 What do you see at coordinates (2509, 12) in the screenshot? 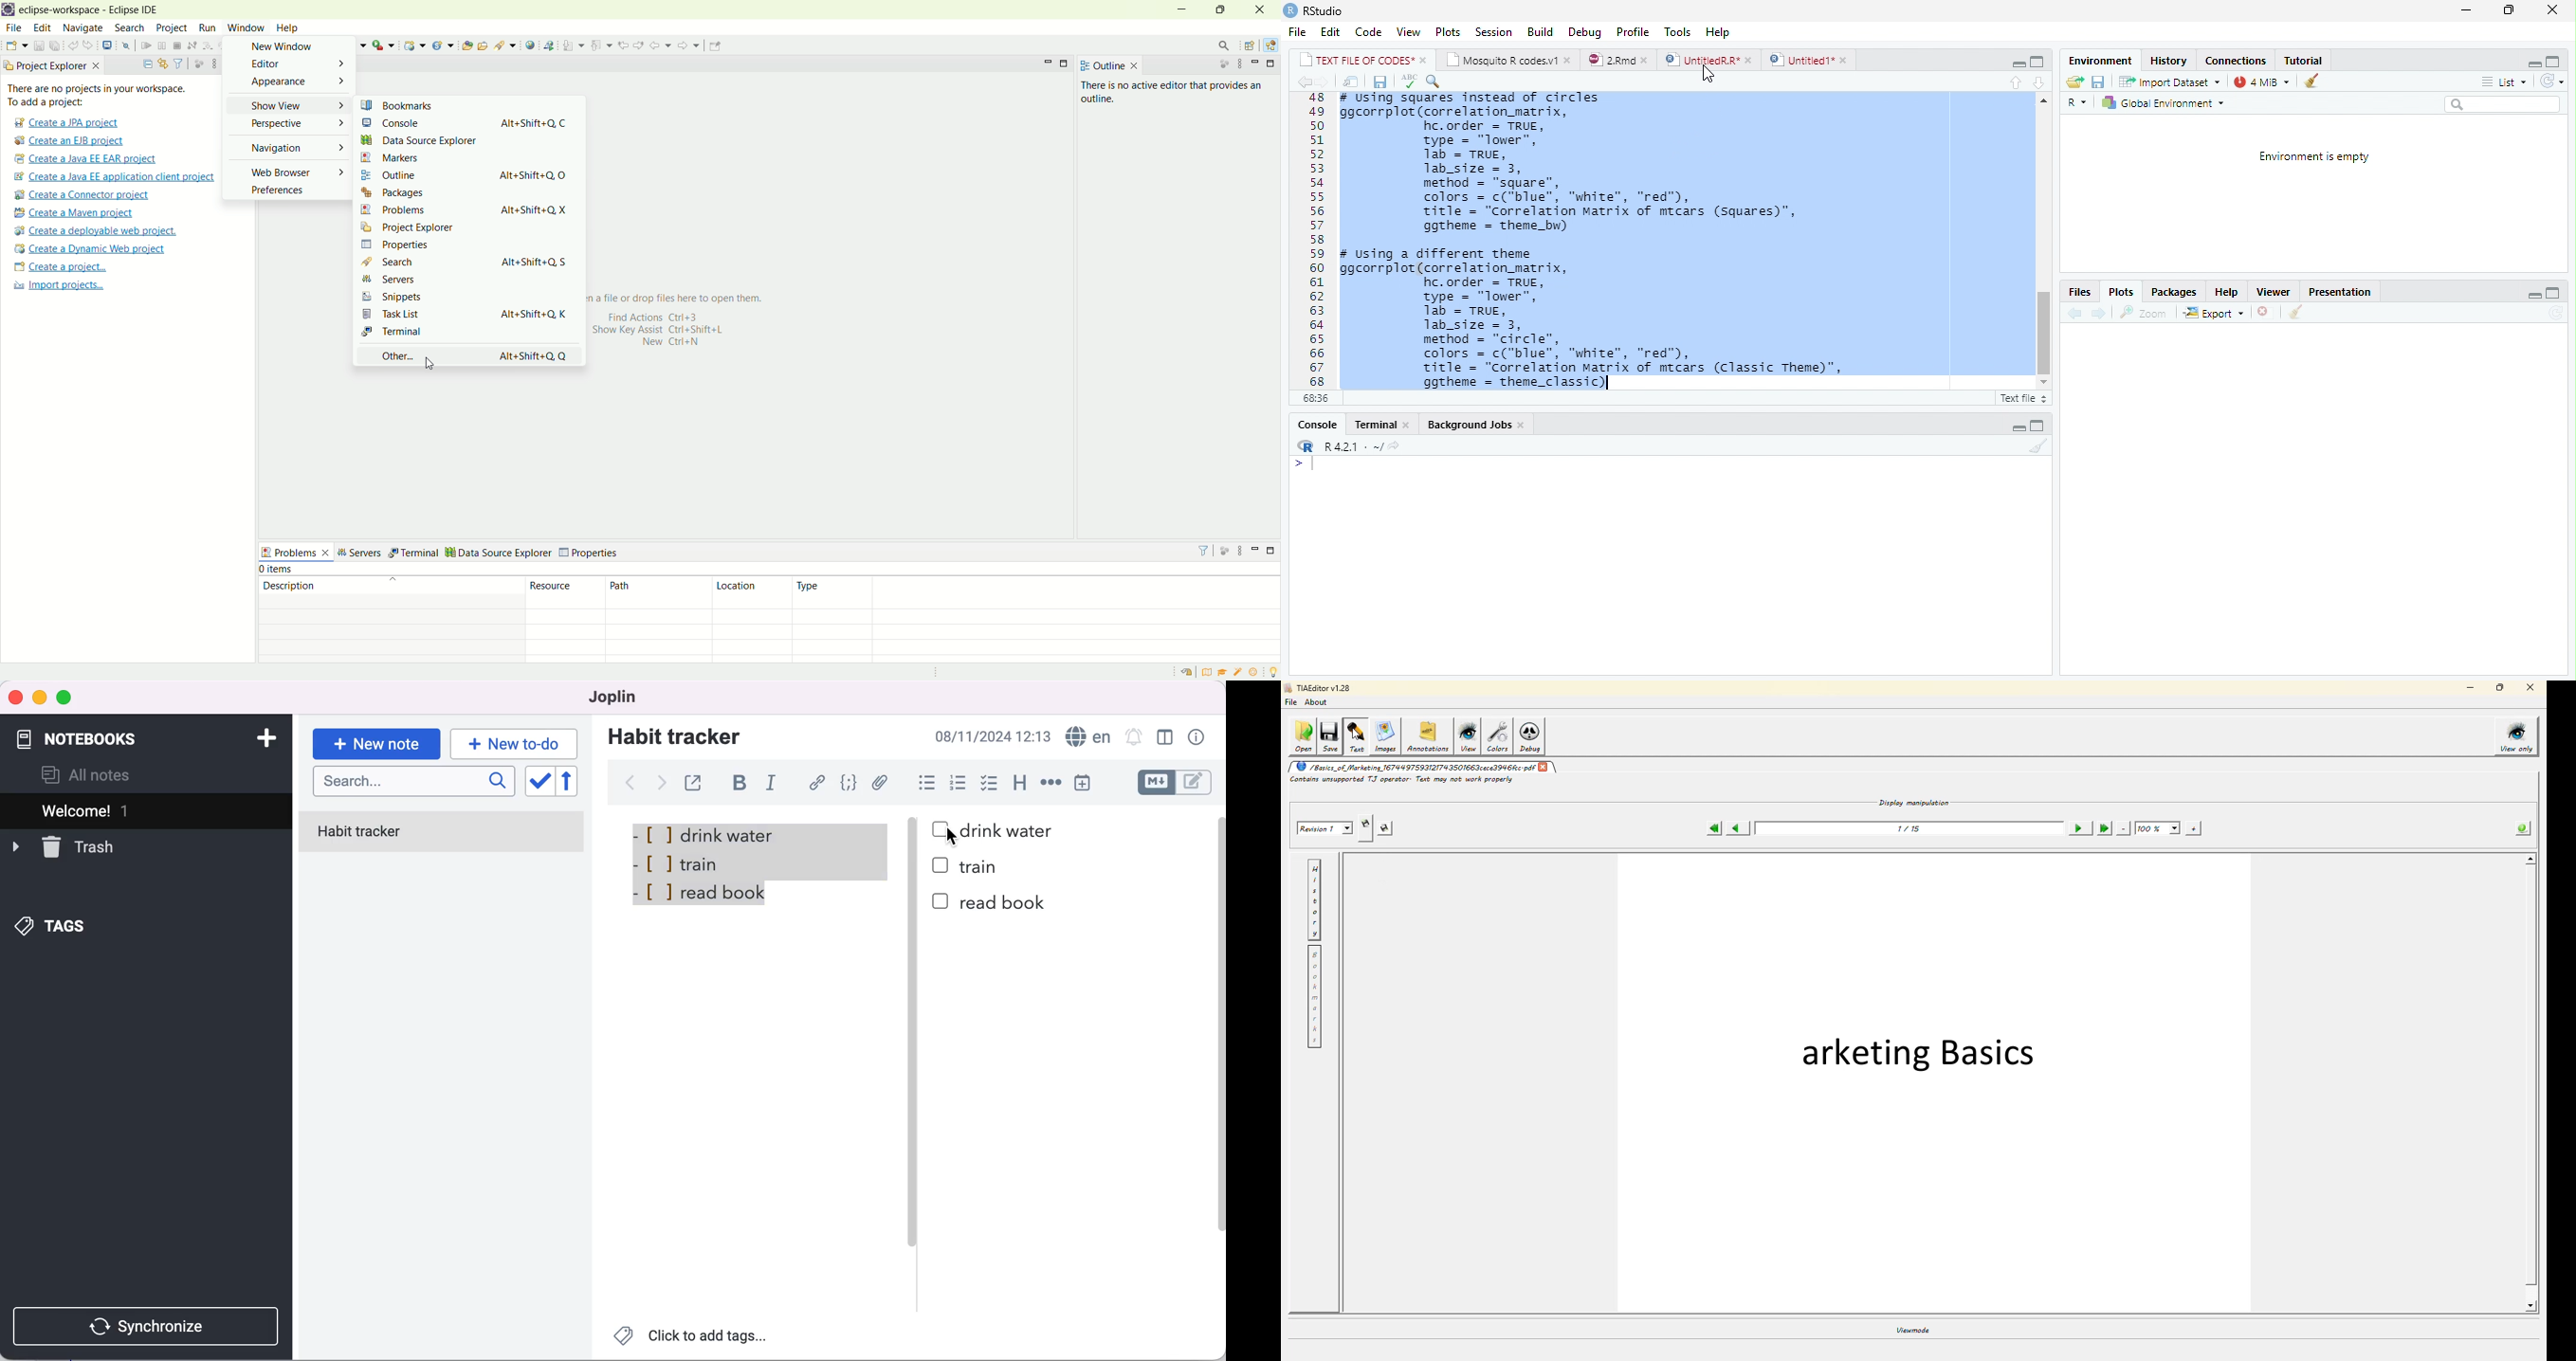
I see `maximize` at bounding box center [2509, 12].